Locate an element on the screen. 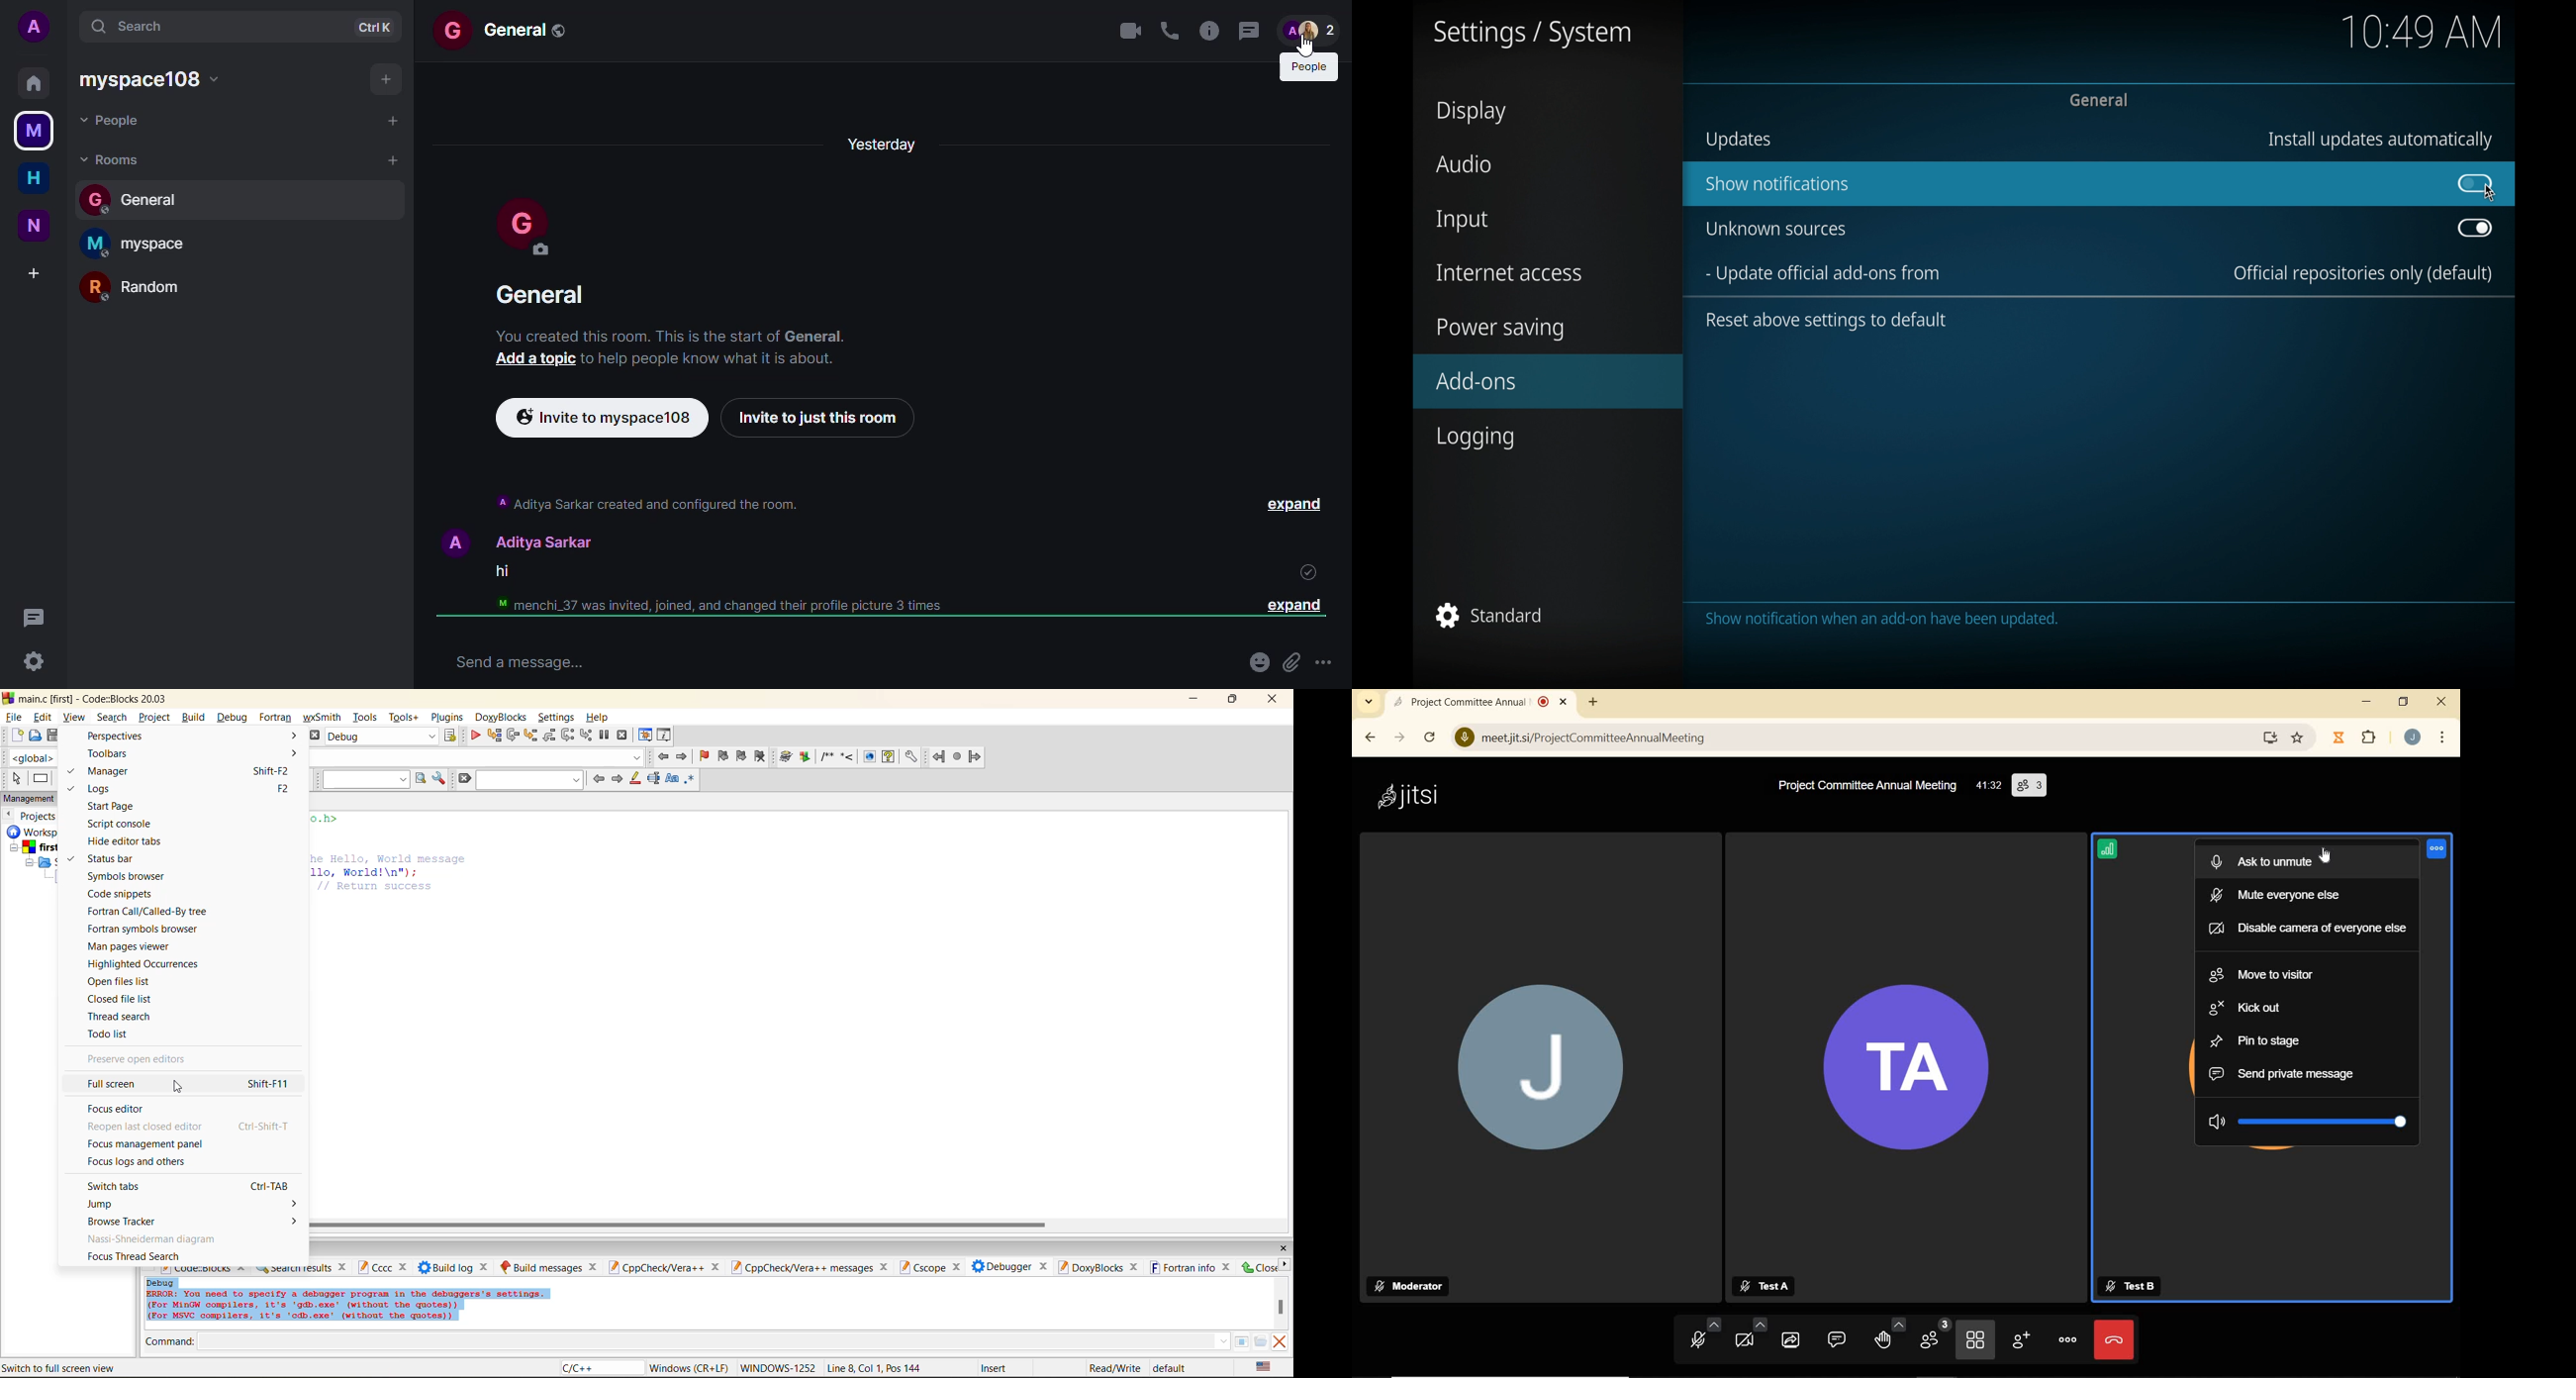 This screenshot has height=1400, width=2576. debugger is located at coordinates (1004, 1266).